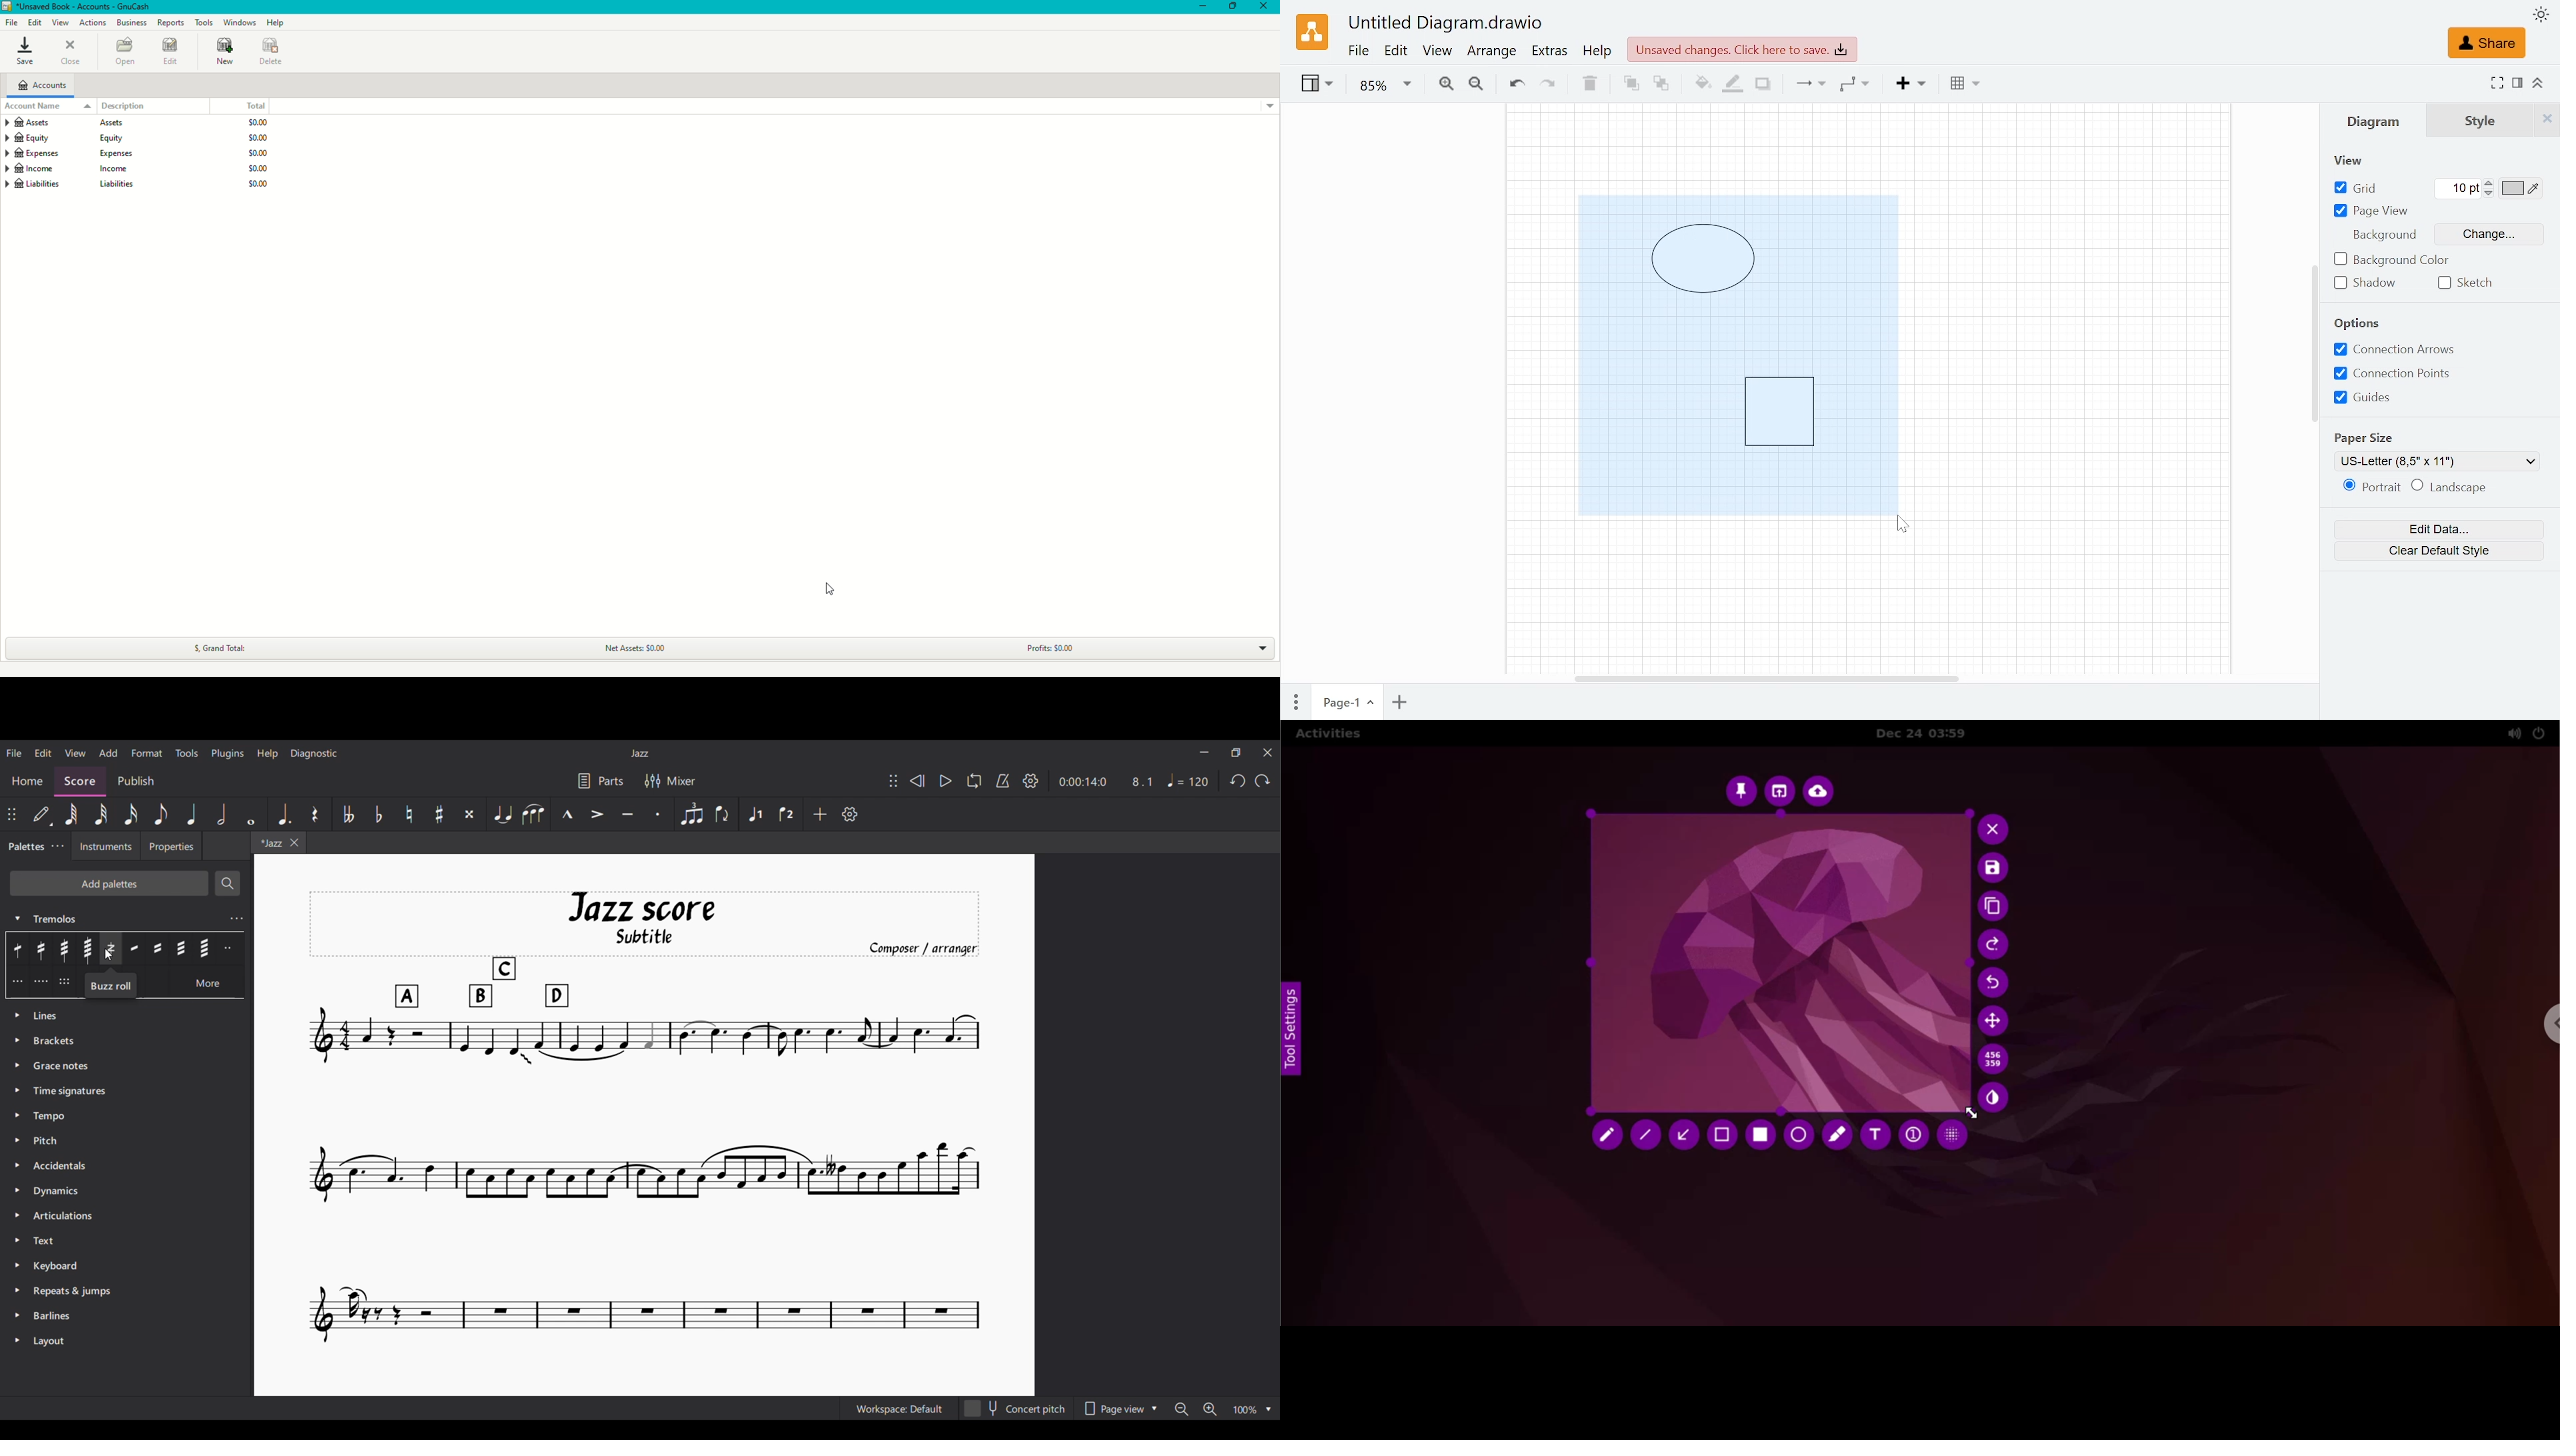 The width and height of the screenshot is (2576, 1456). What do you see at coordinates (1765, 676) in the screenshot?
I see `Horizontal scrollbar` at bounding box center [1765, 676].